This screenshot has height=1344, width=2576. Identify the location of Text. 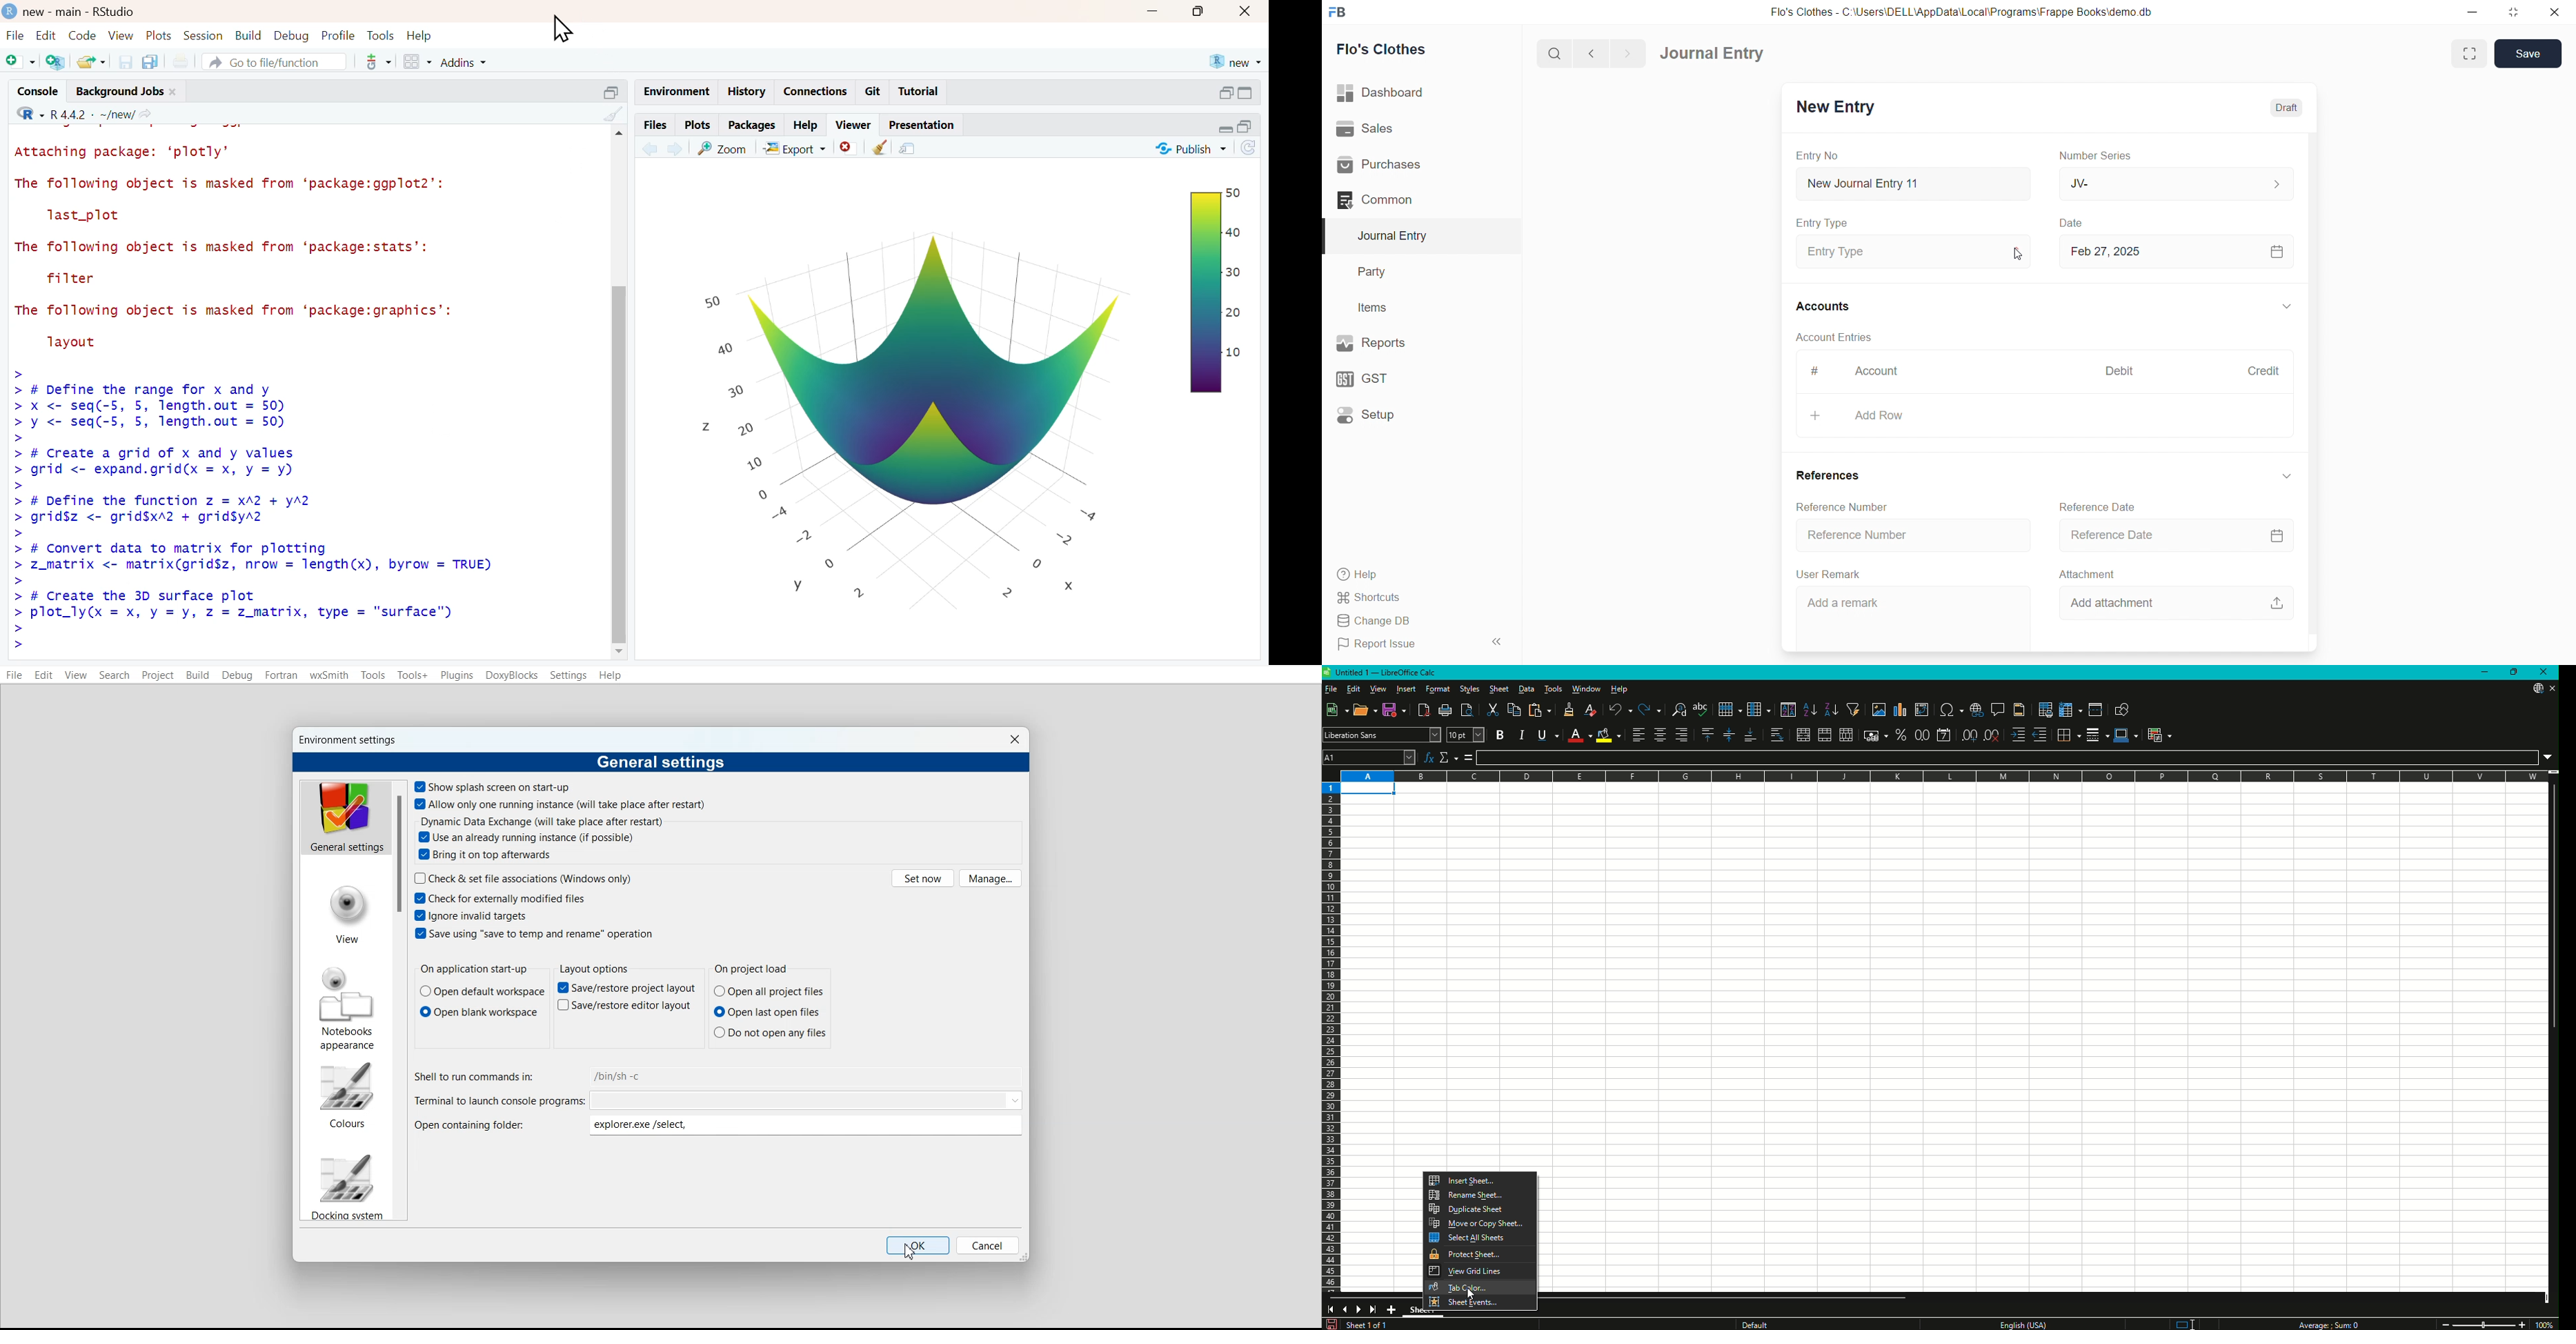
(2327, 1324).